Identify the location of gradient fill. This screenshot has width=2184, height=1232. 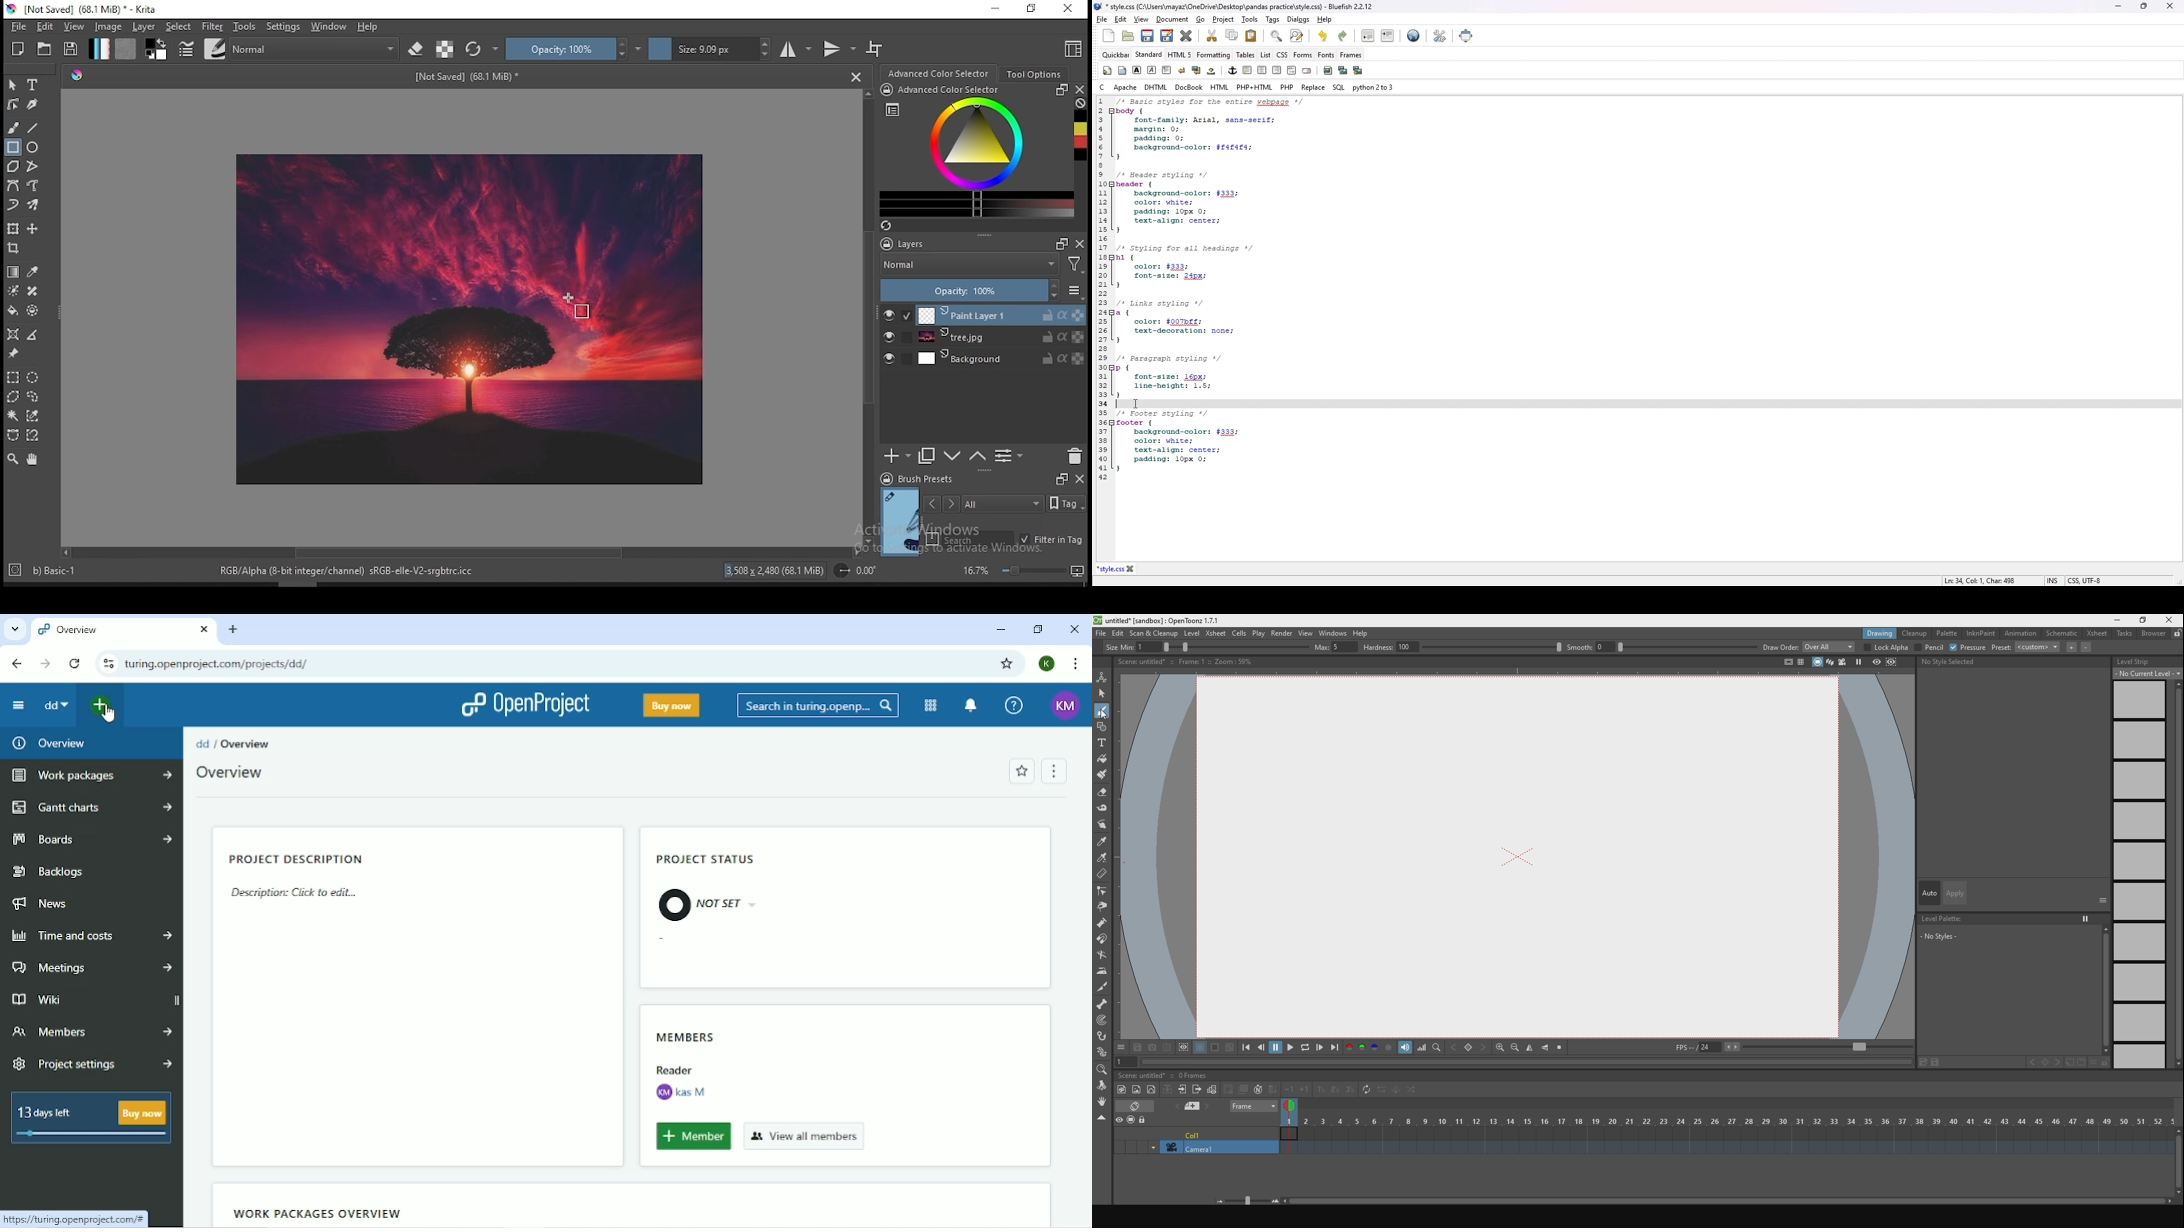
(100, 49).